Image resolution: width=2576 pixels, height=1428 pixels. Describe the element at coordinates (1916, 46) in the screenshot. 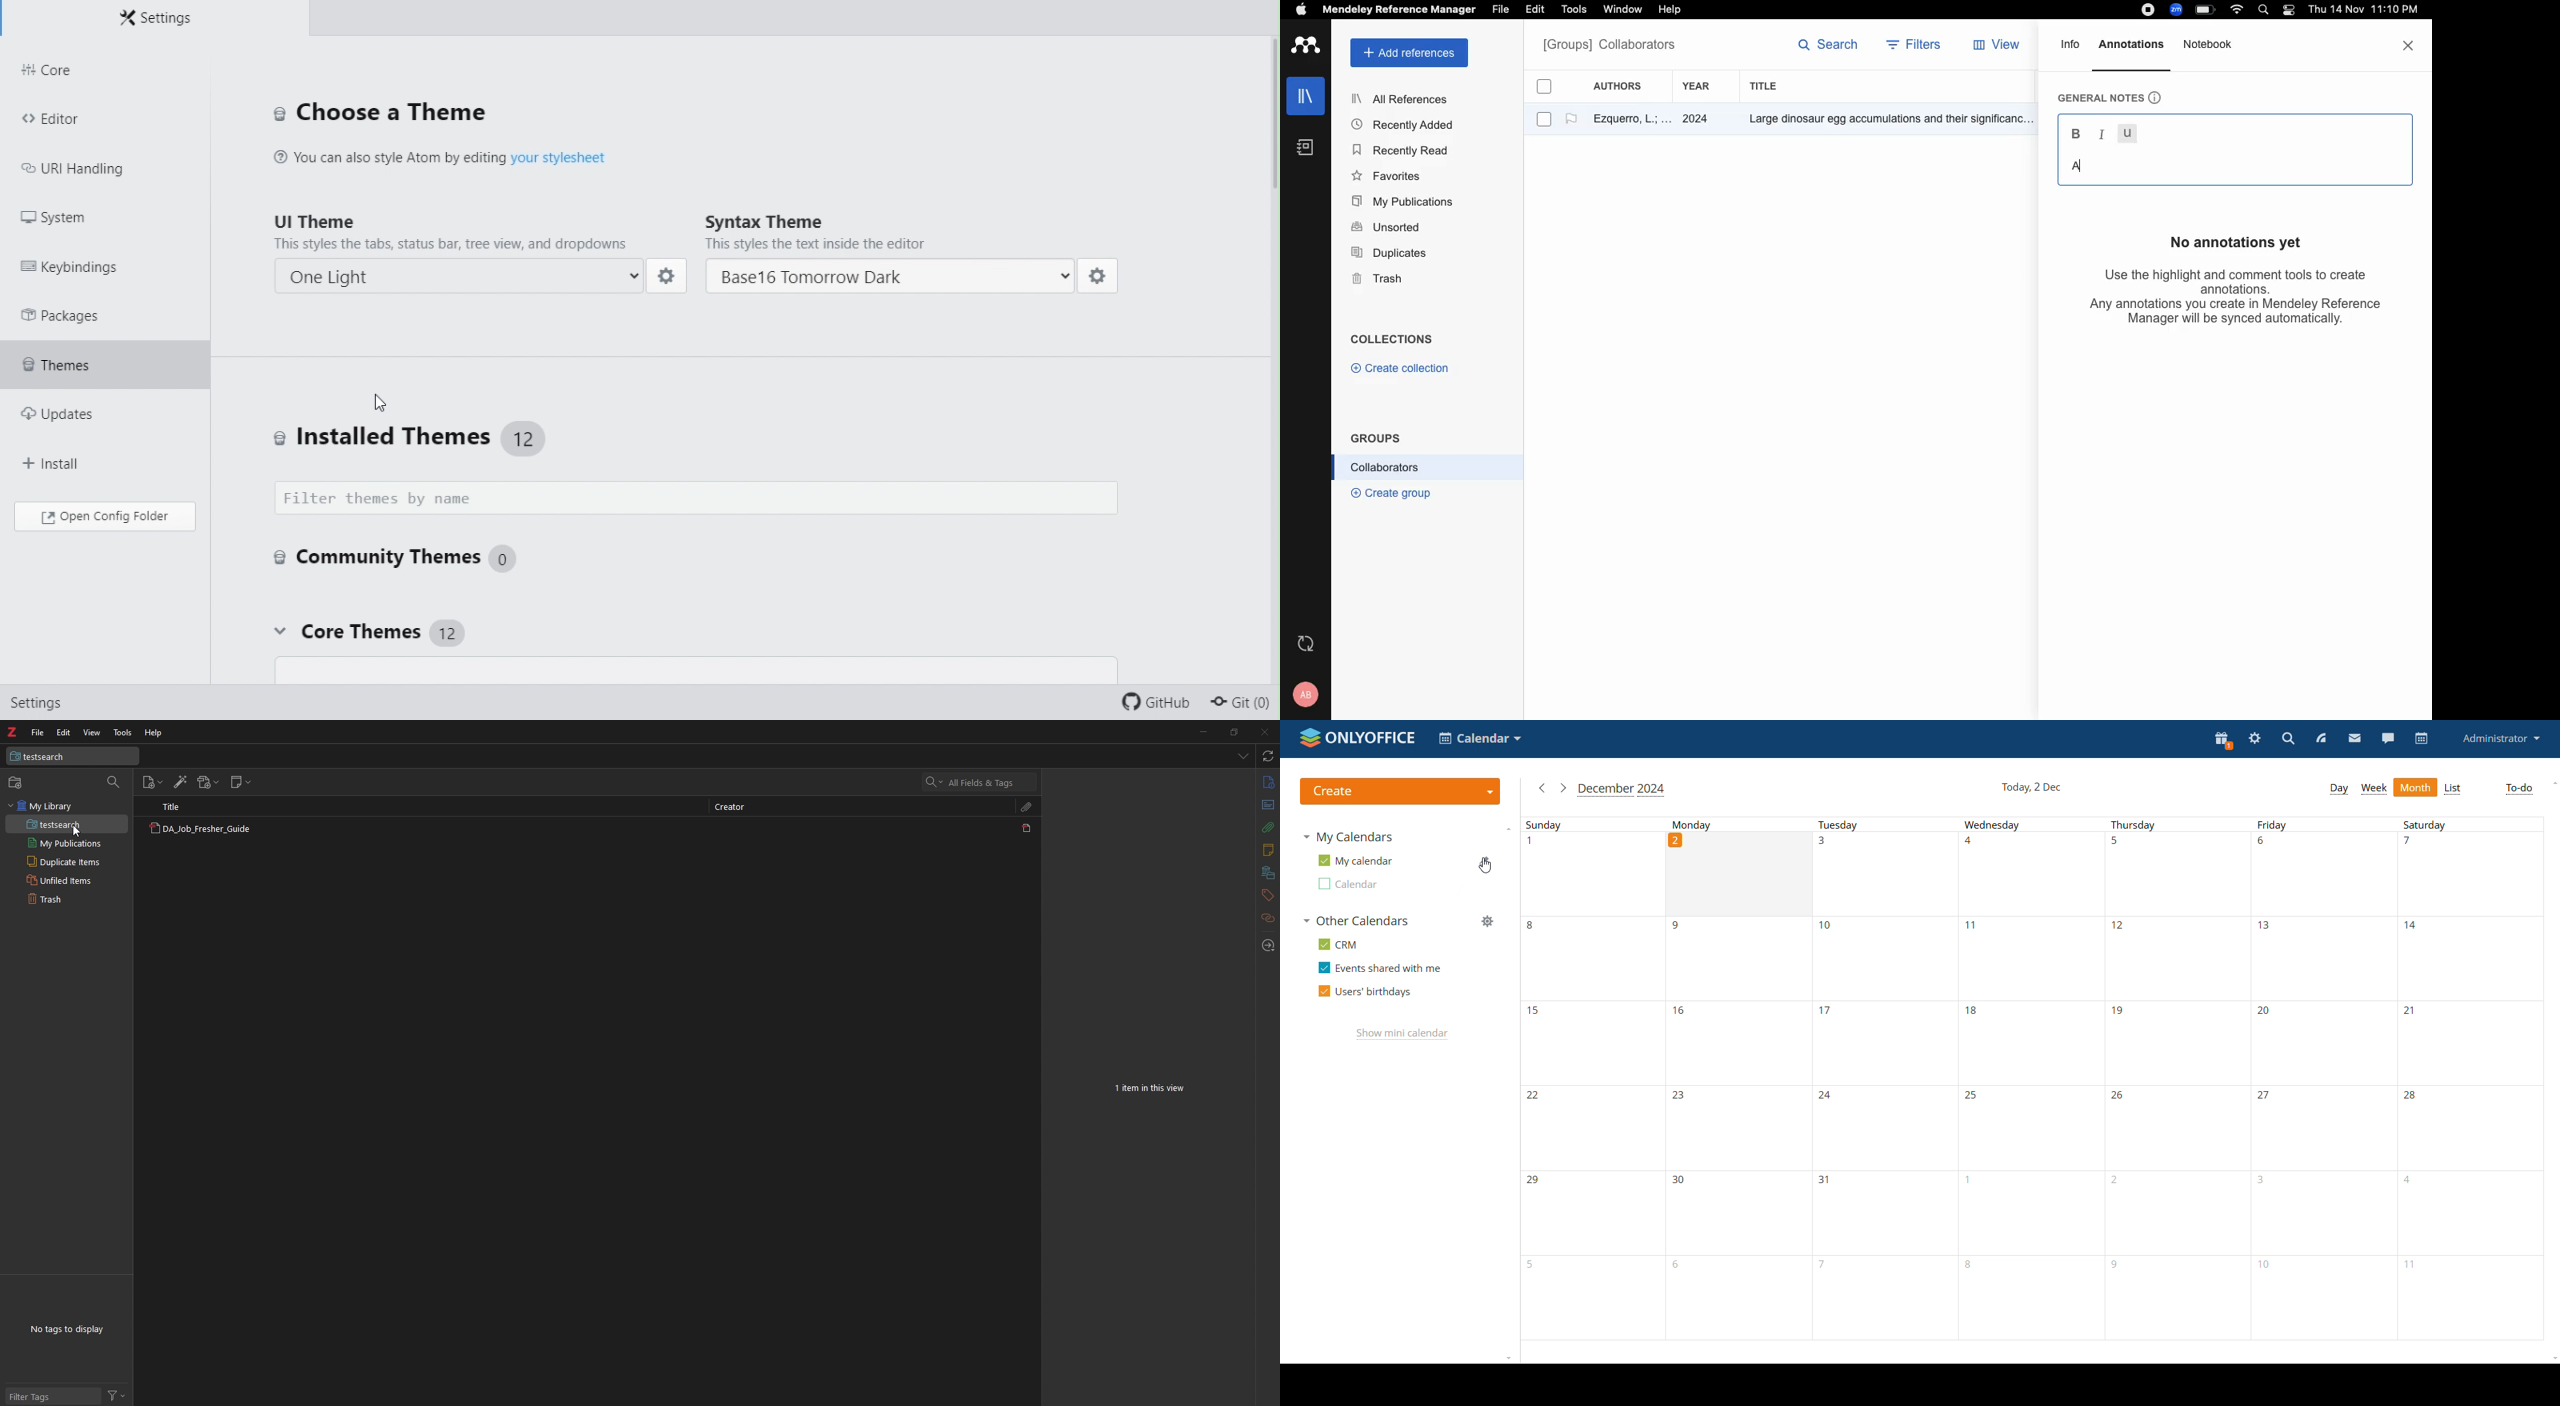

I see `filters` at that location.